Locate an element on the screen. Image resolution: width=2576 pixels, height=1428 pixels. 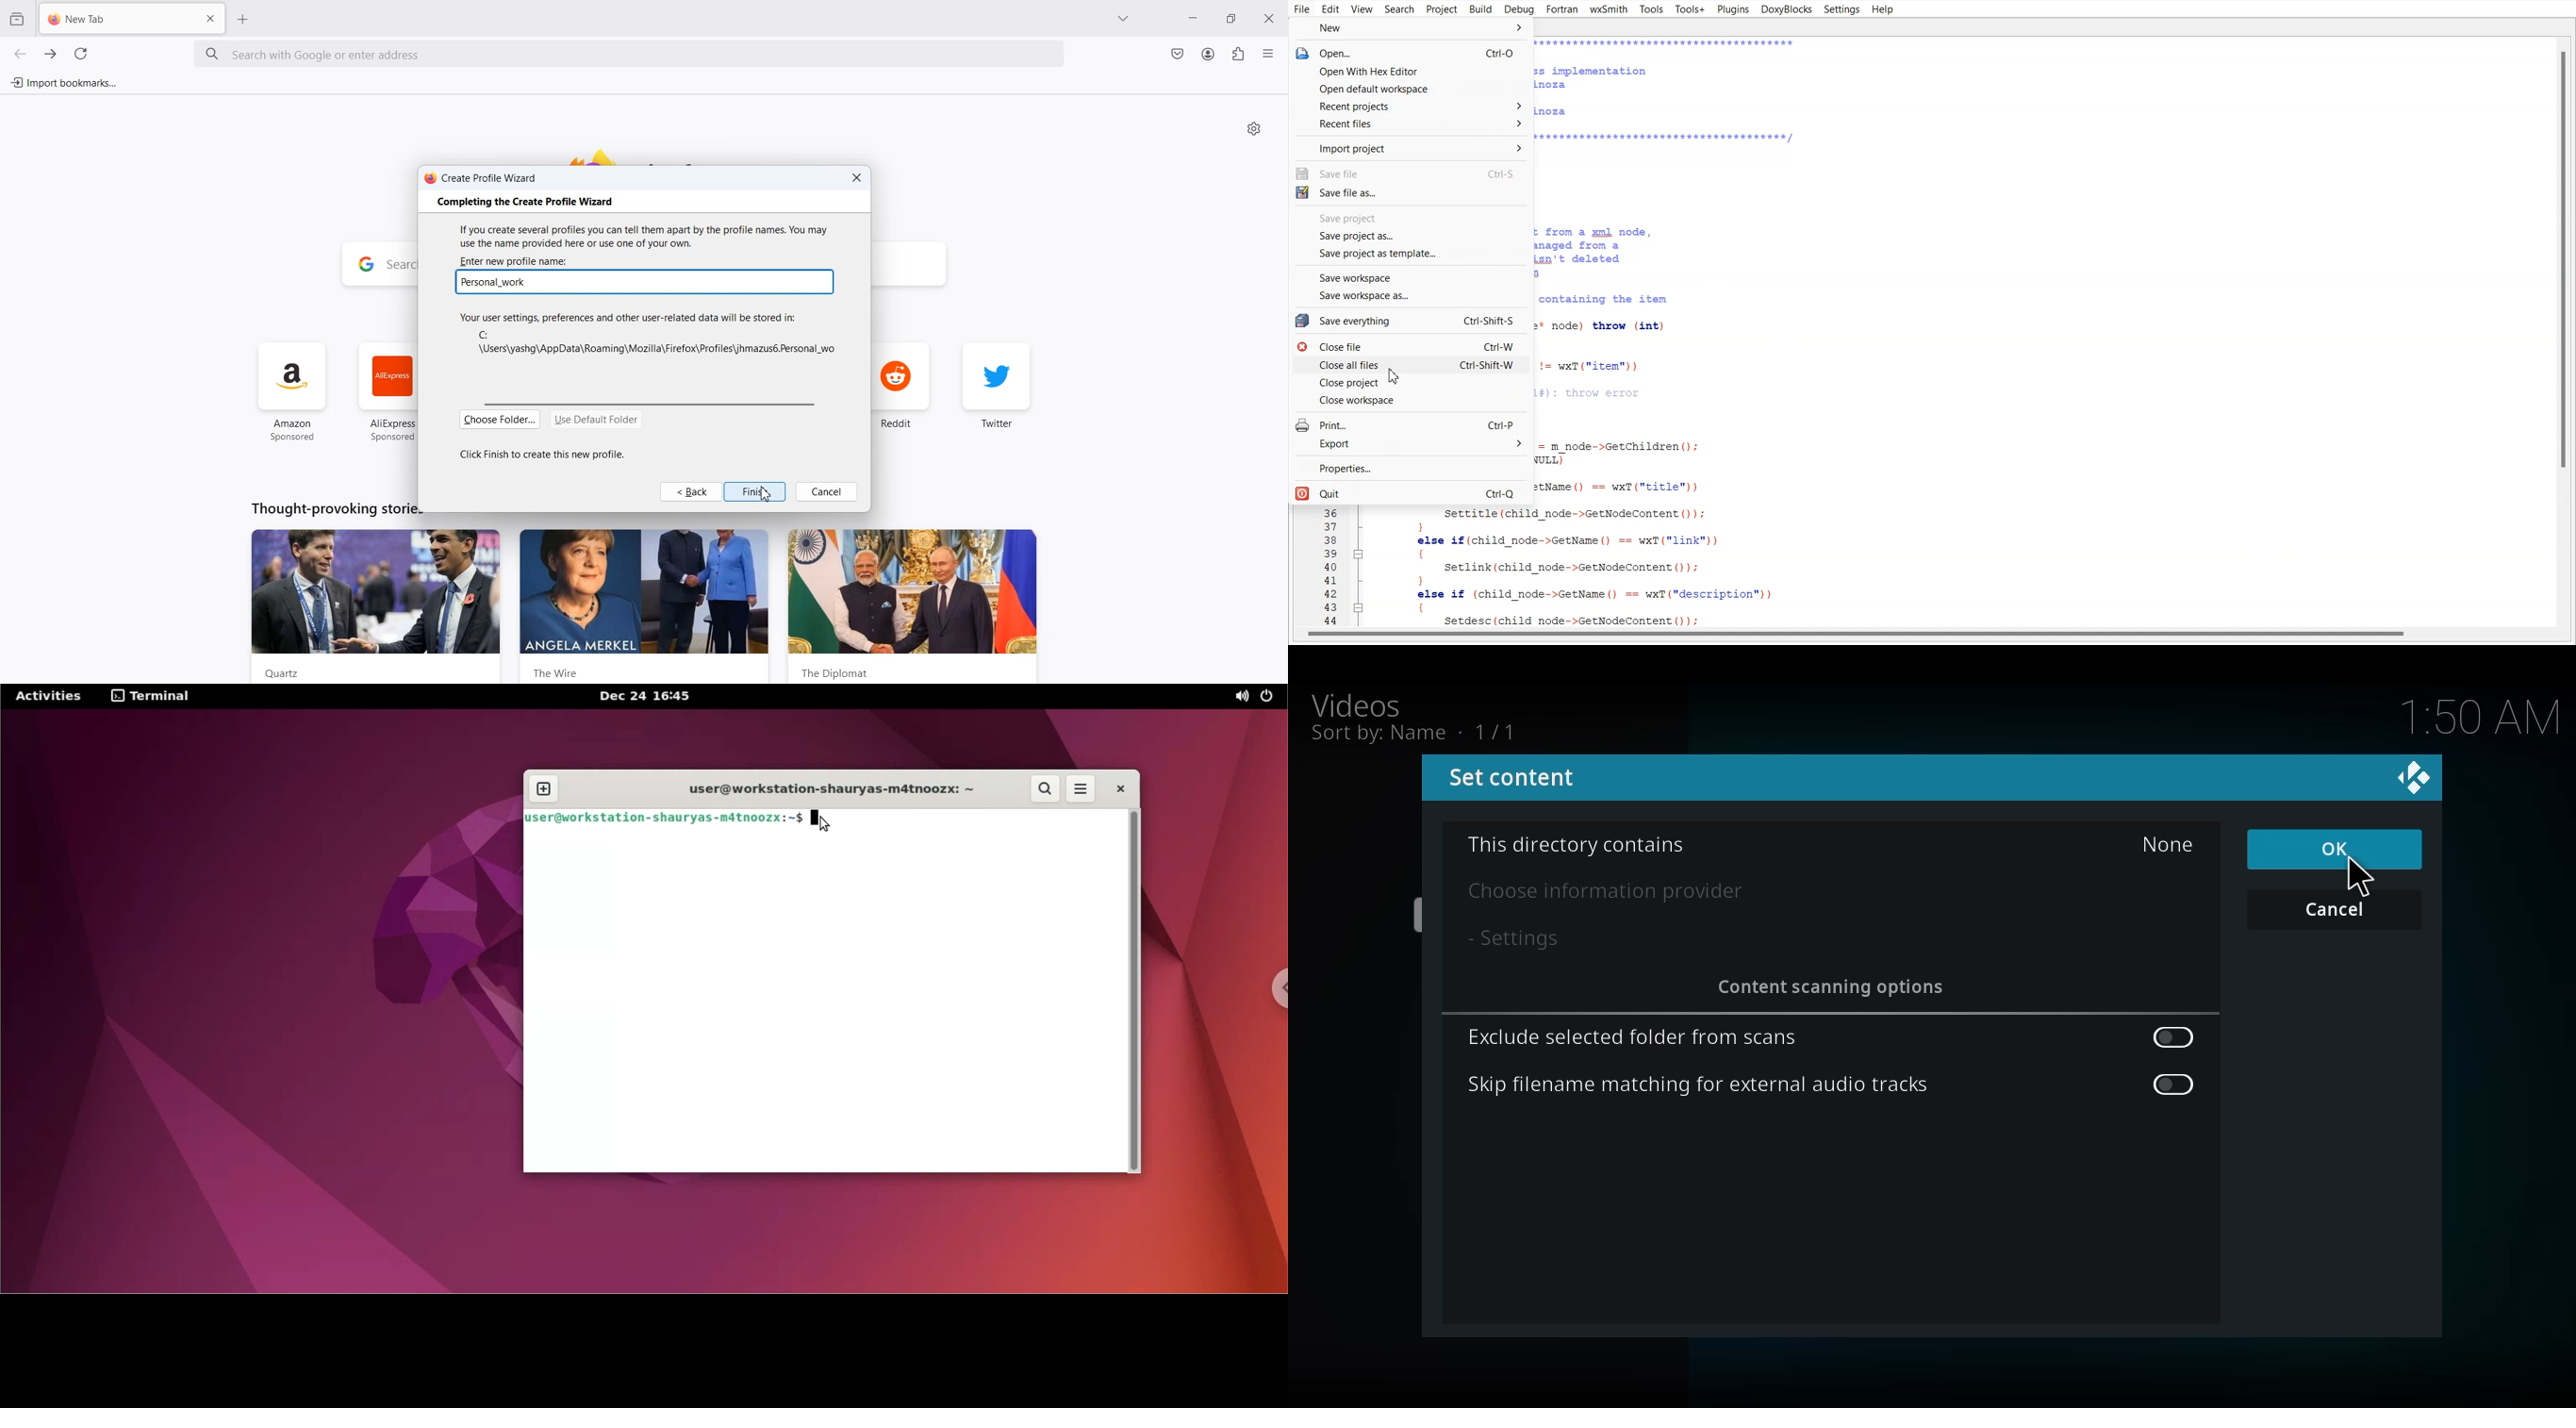
Close file is located at coordinates (1411, 346).